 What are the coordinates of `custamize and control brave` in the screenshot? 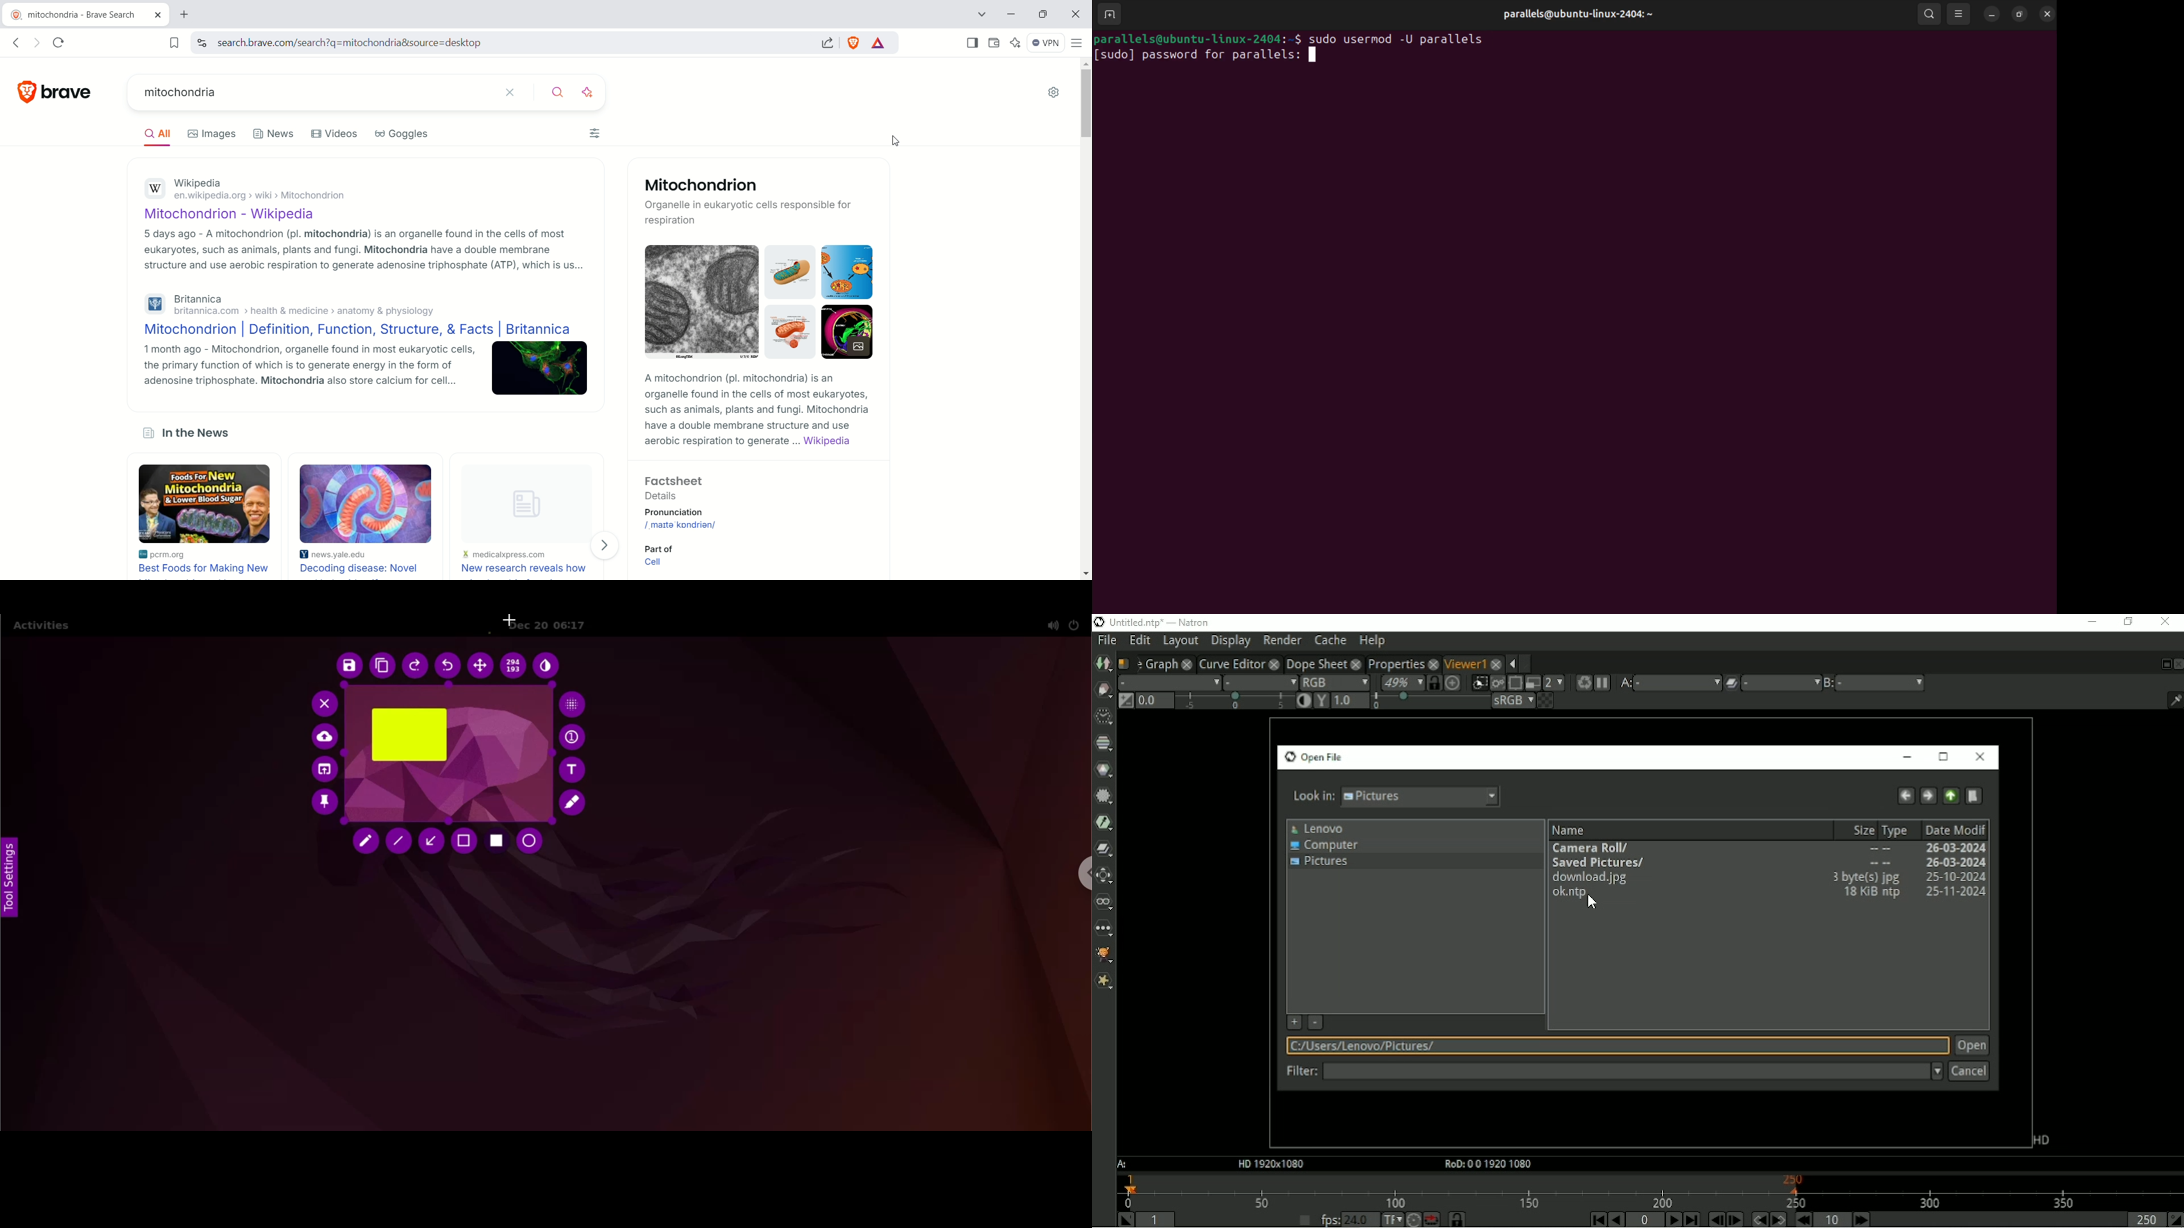 It's located at (1078, 44).